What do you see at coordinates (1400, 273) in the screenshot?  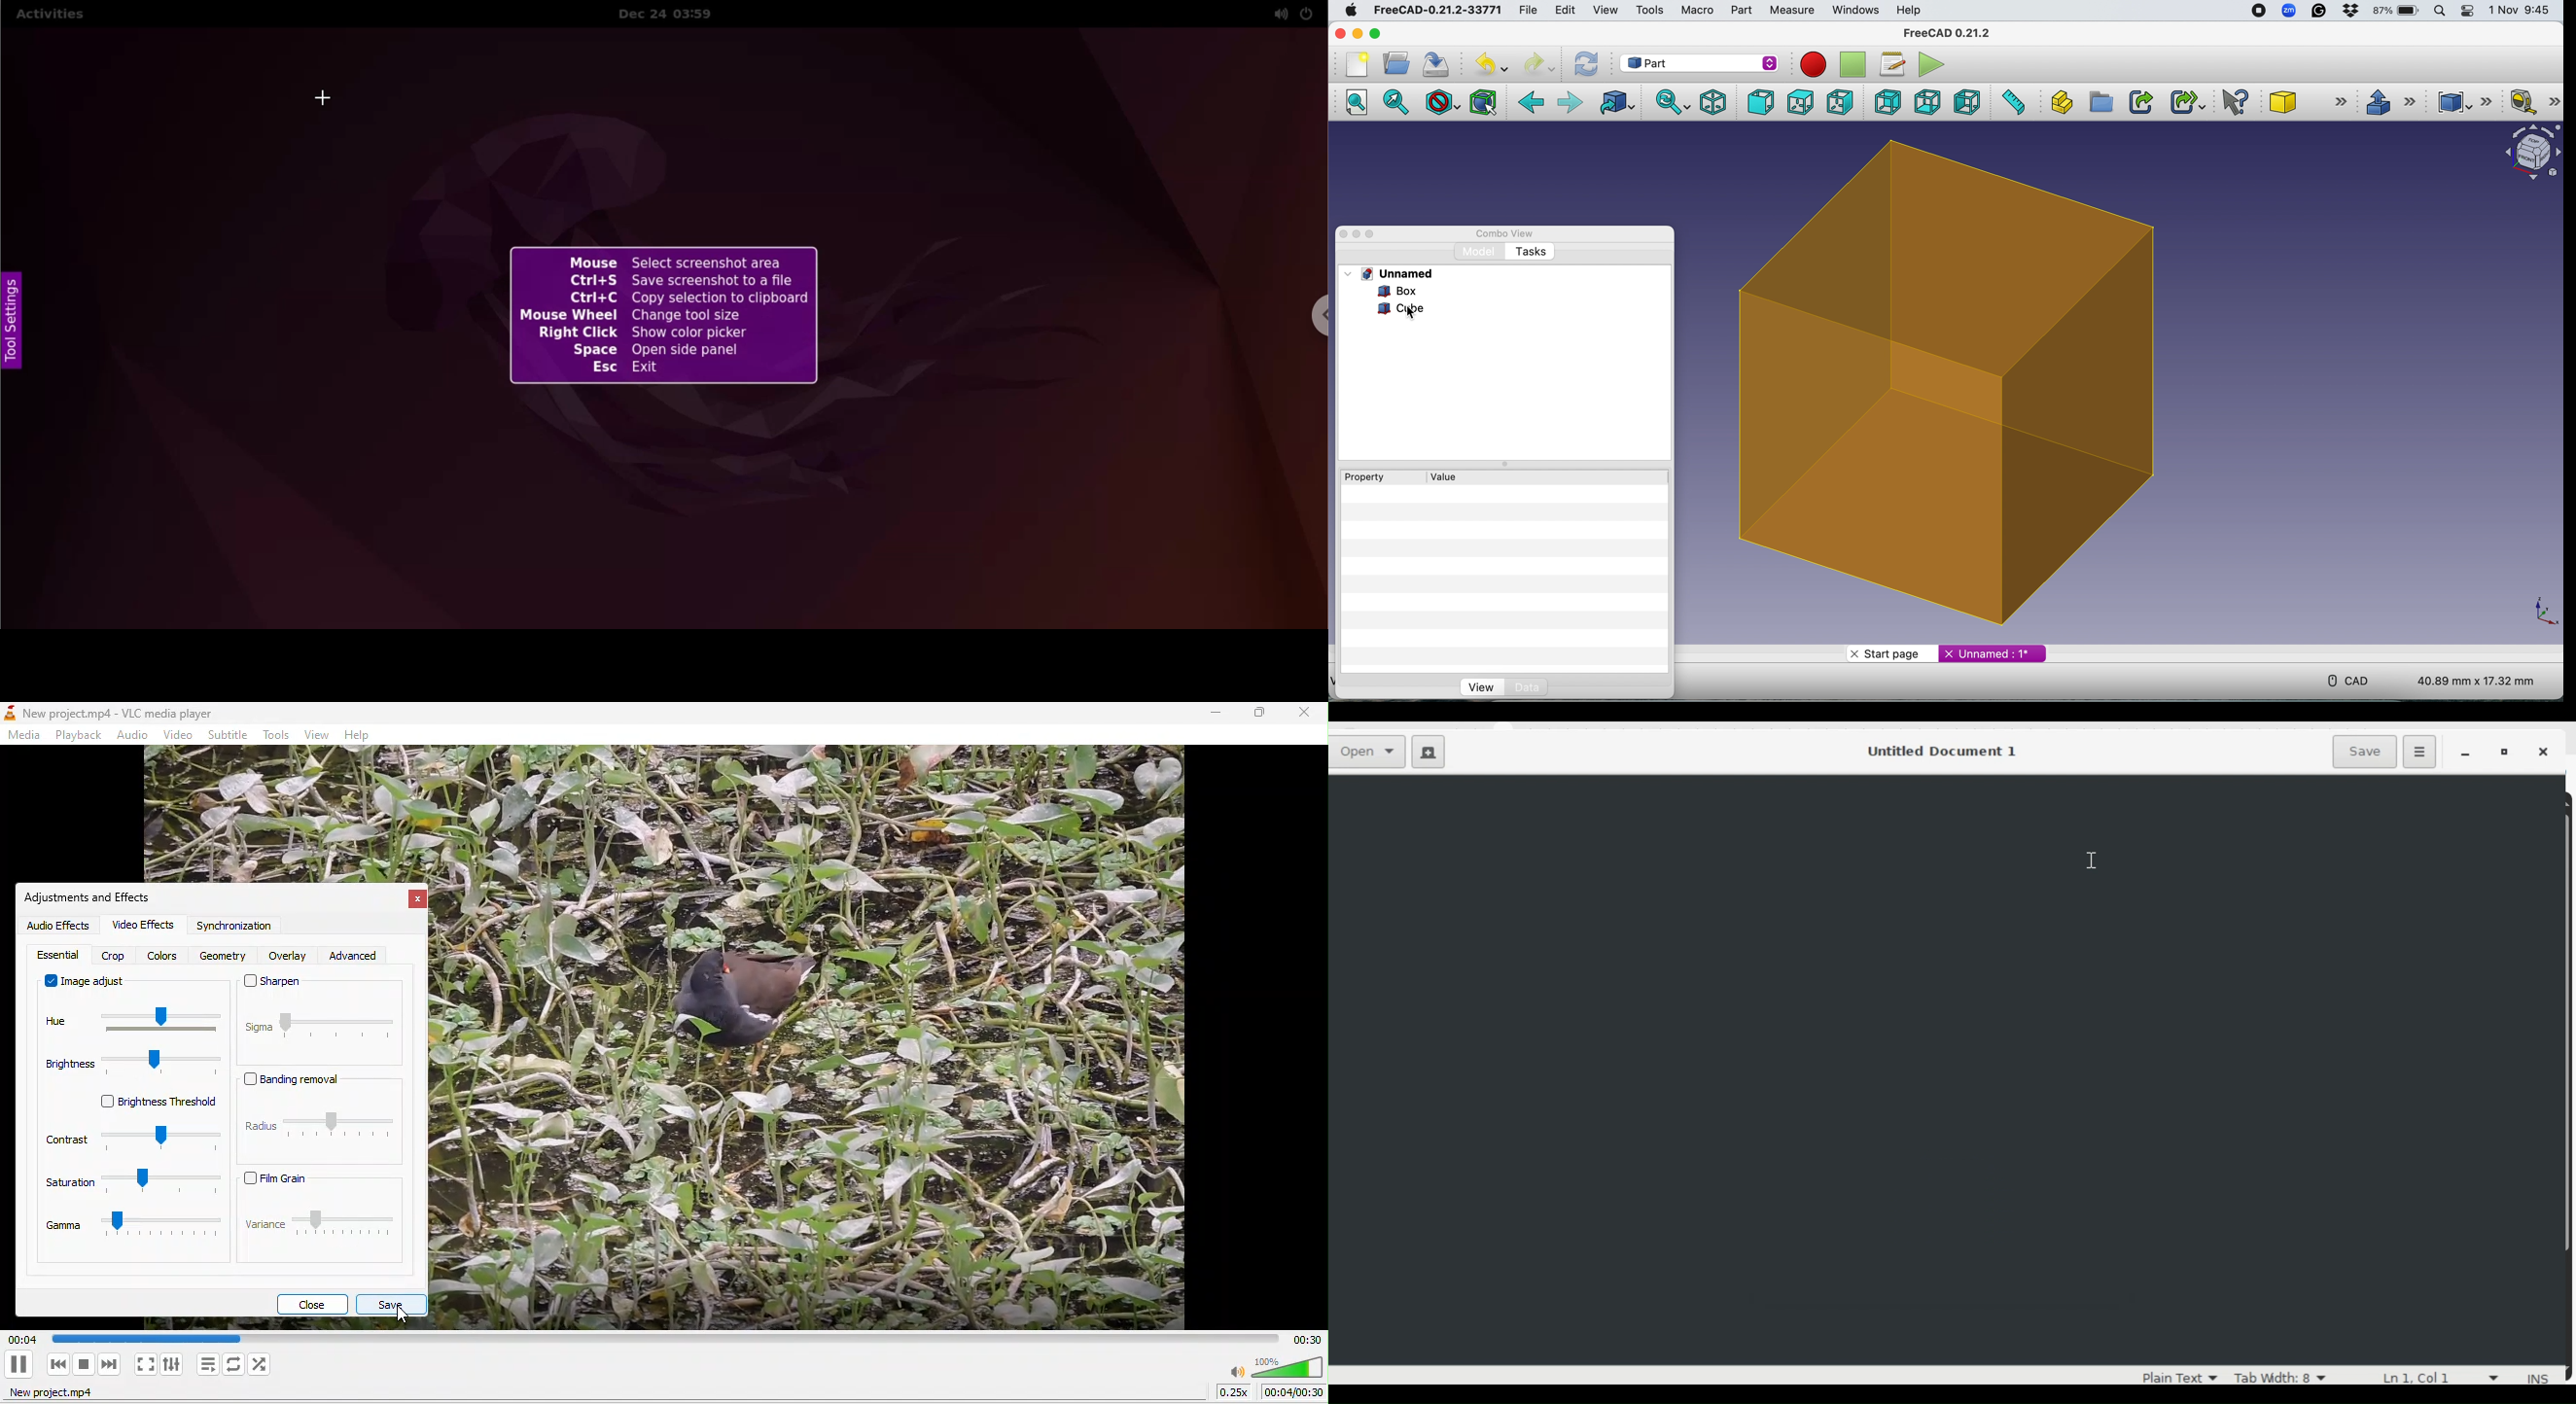 I see `Unnamed` at bounding box center [1400, 273].